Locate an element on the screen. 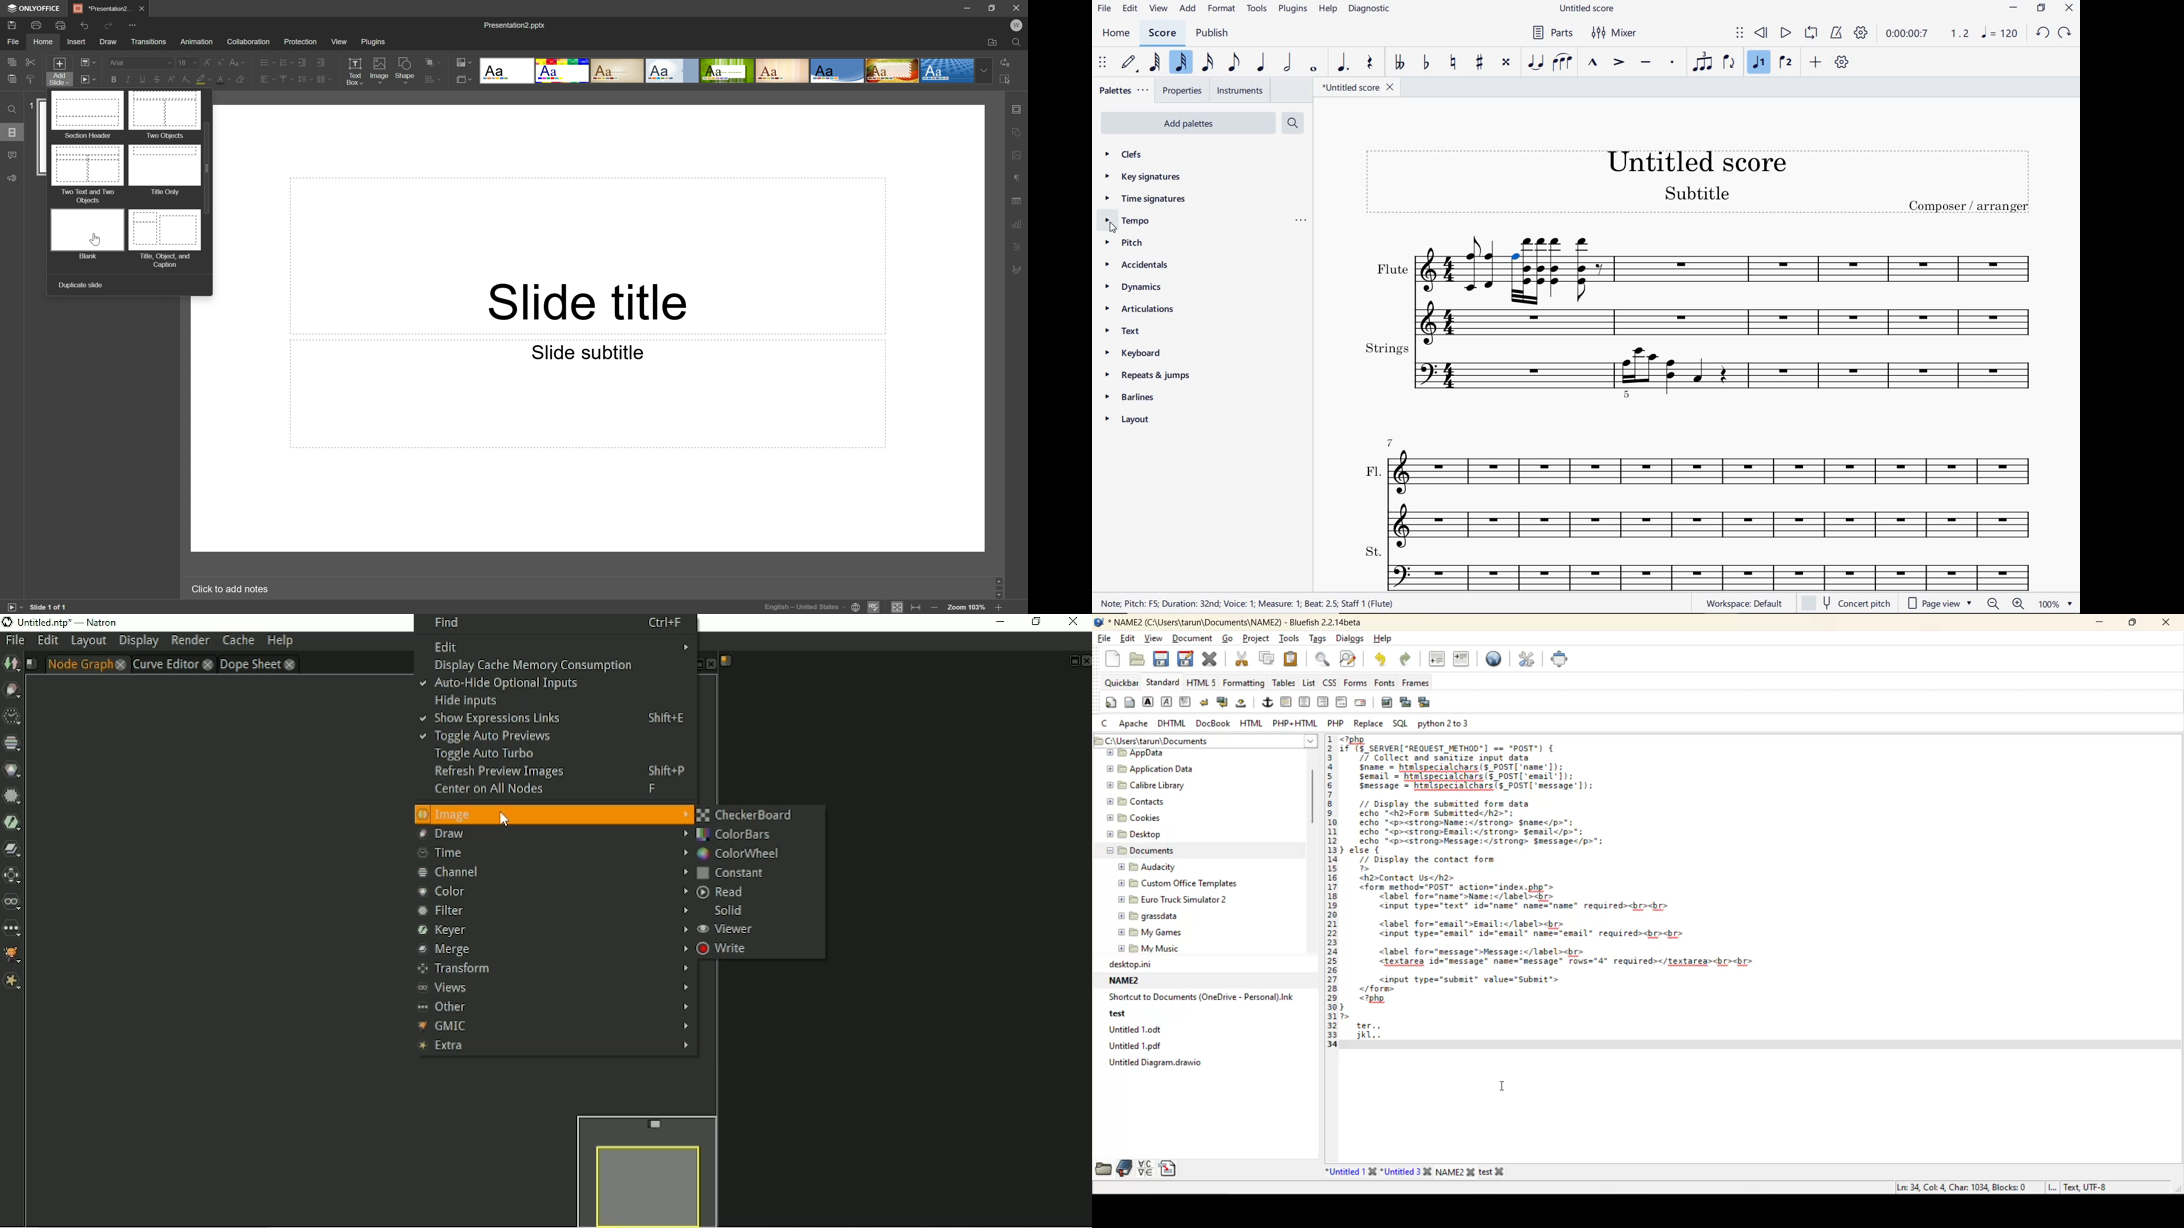 The image size is (2184, 1232). Font color is located at coordinates (221, 78).